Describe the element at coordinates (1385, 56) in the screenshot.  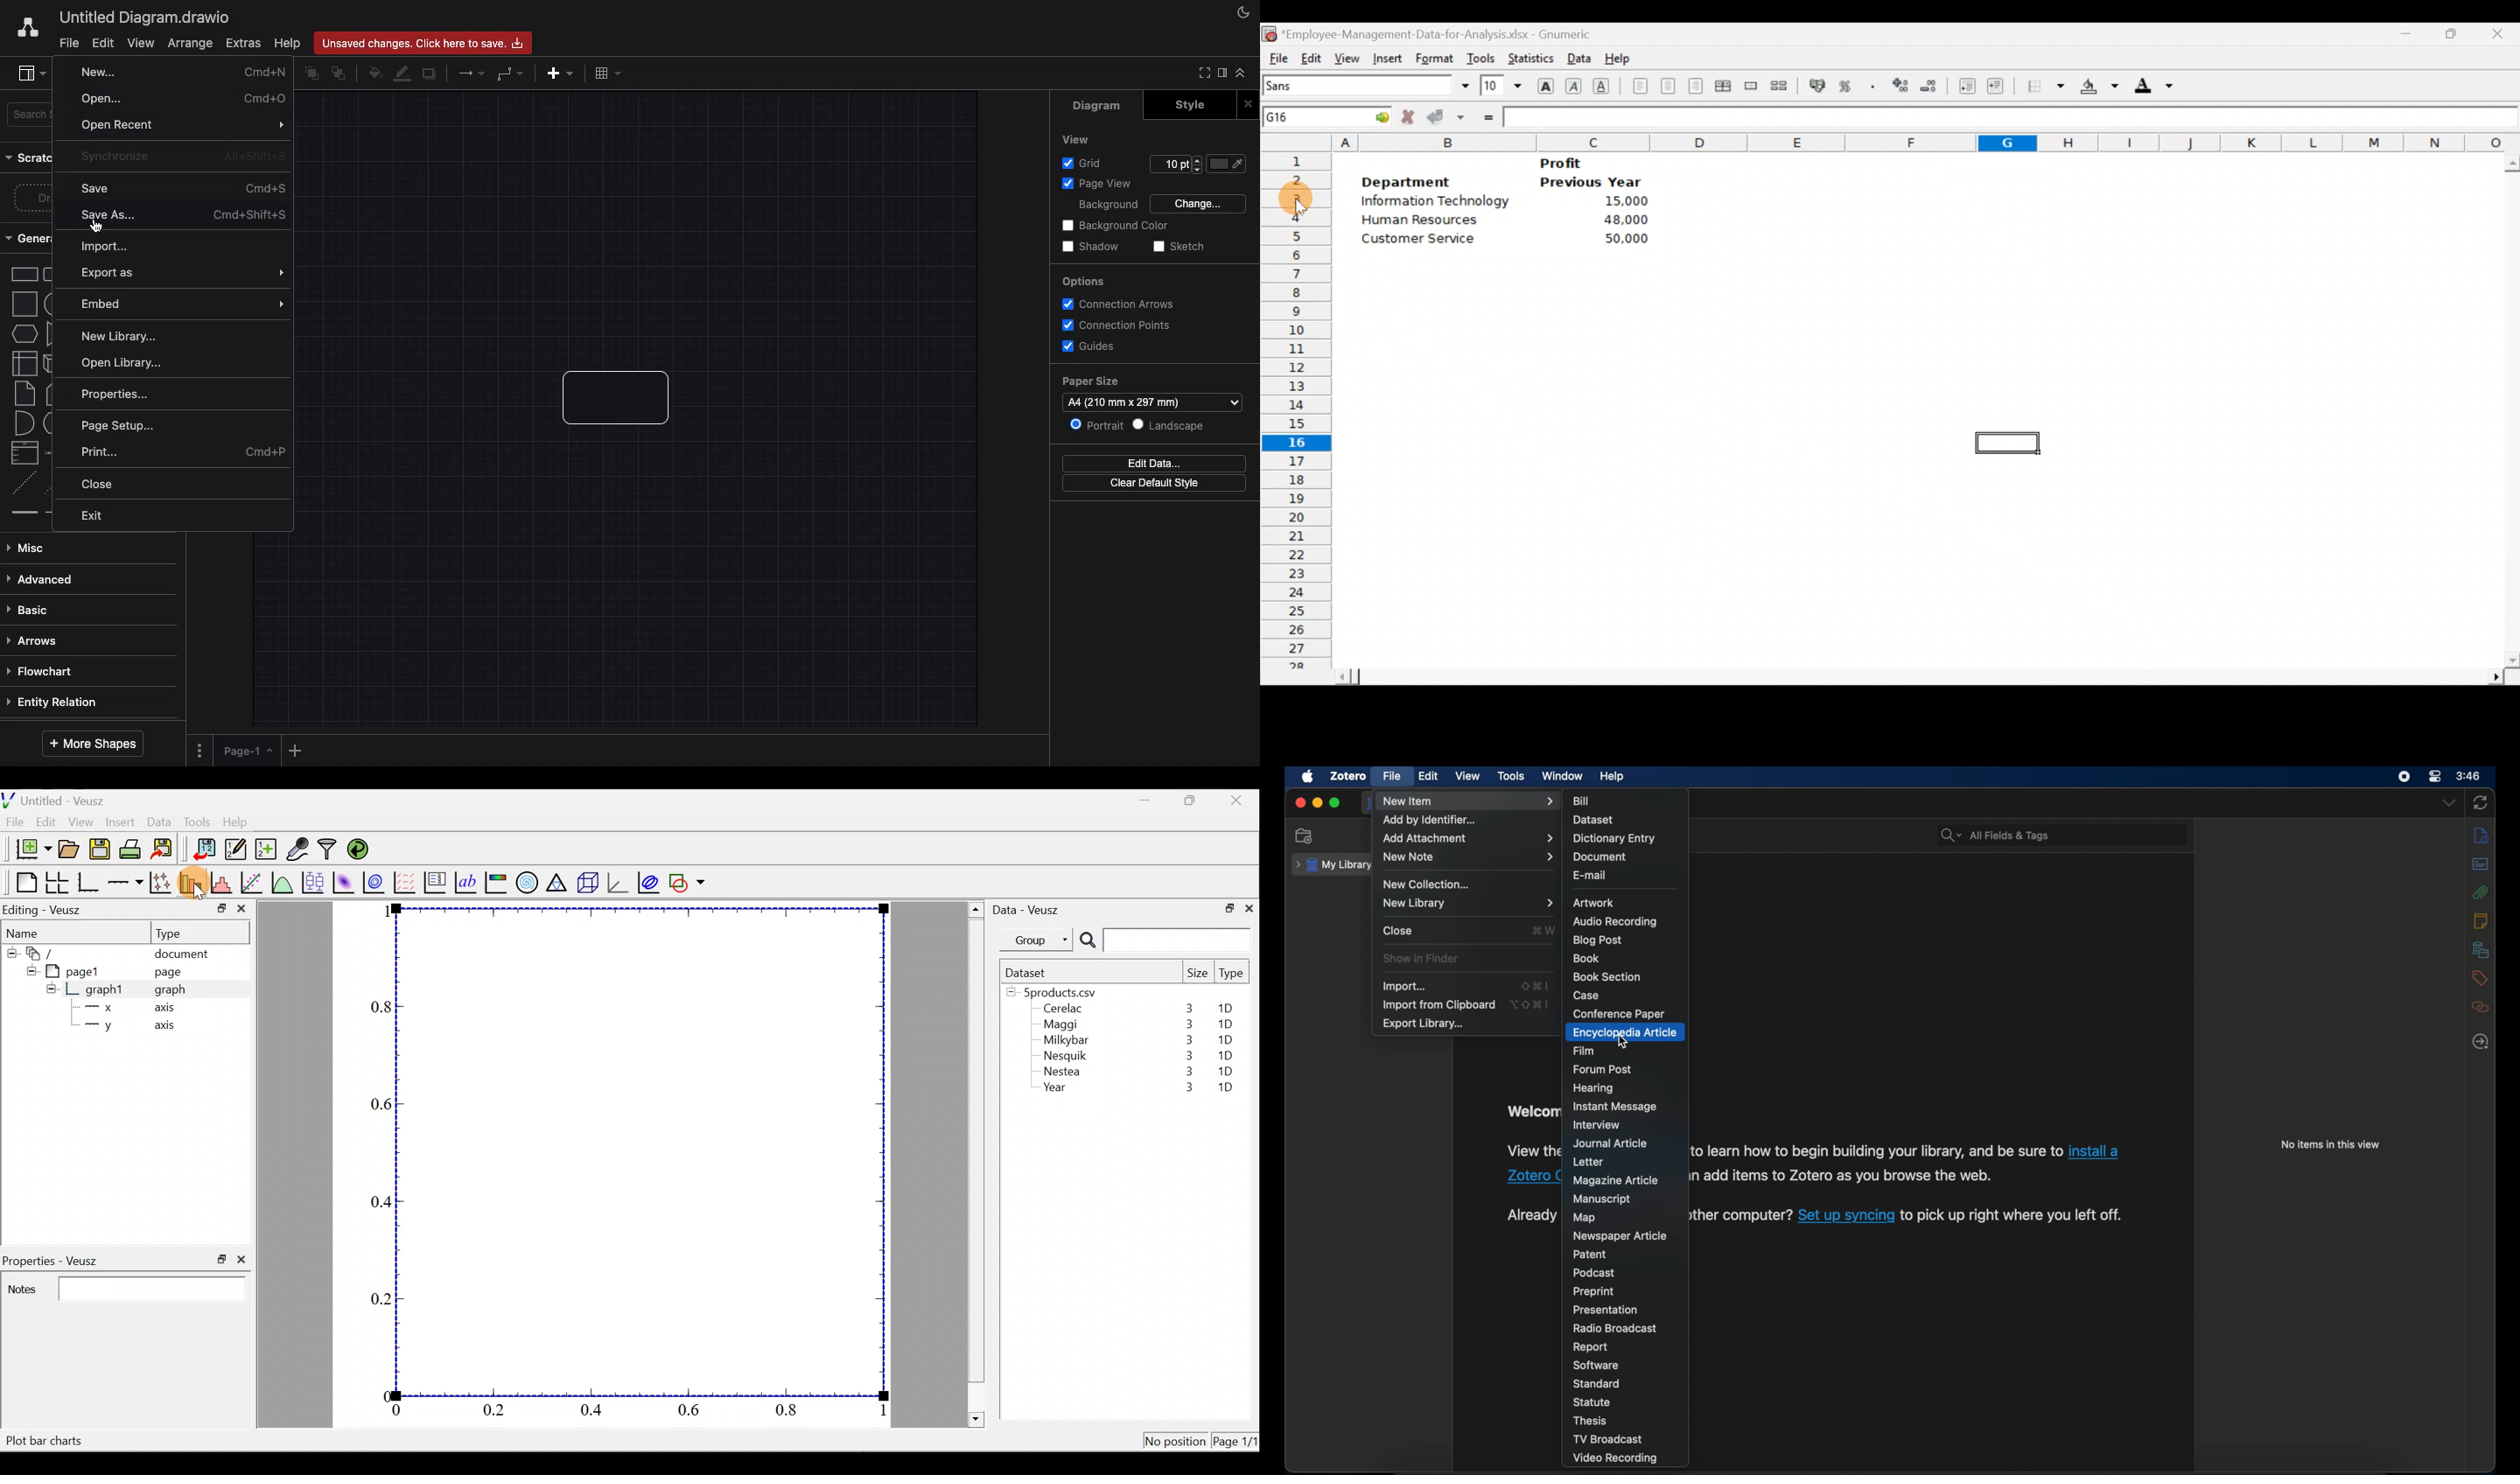
I see `Insert` at that location.